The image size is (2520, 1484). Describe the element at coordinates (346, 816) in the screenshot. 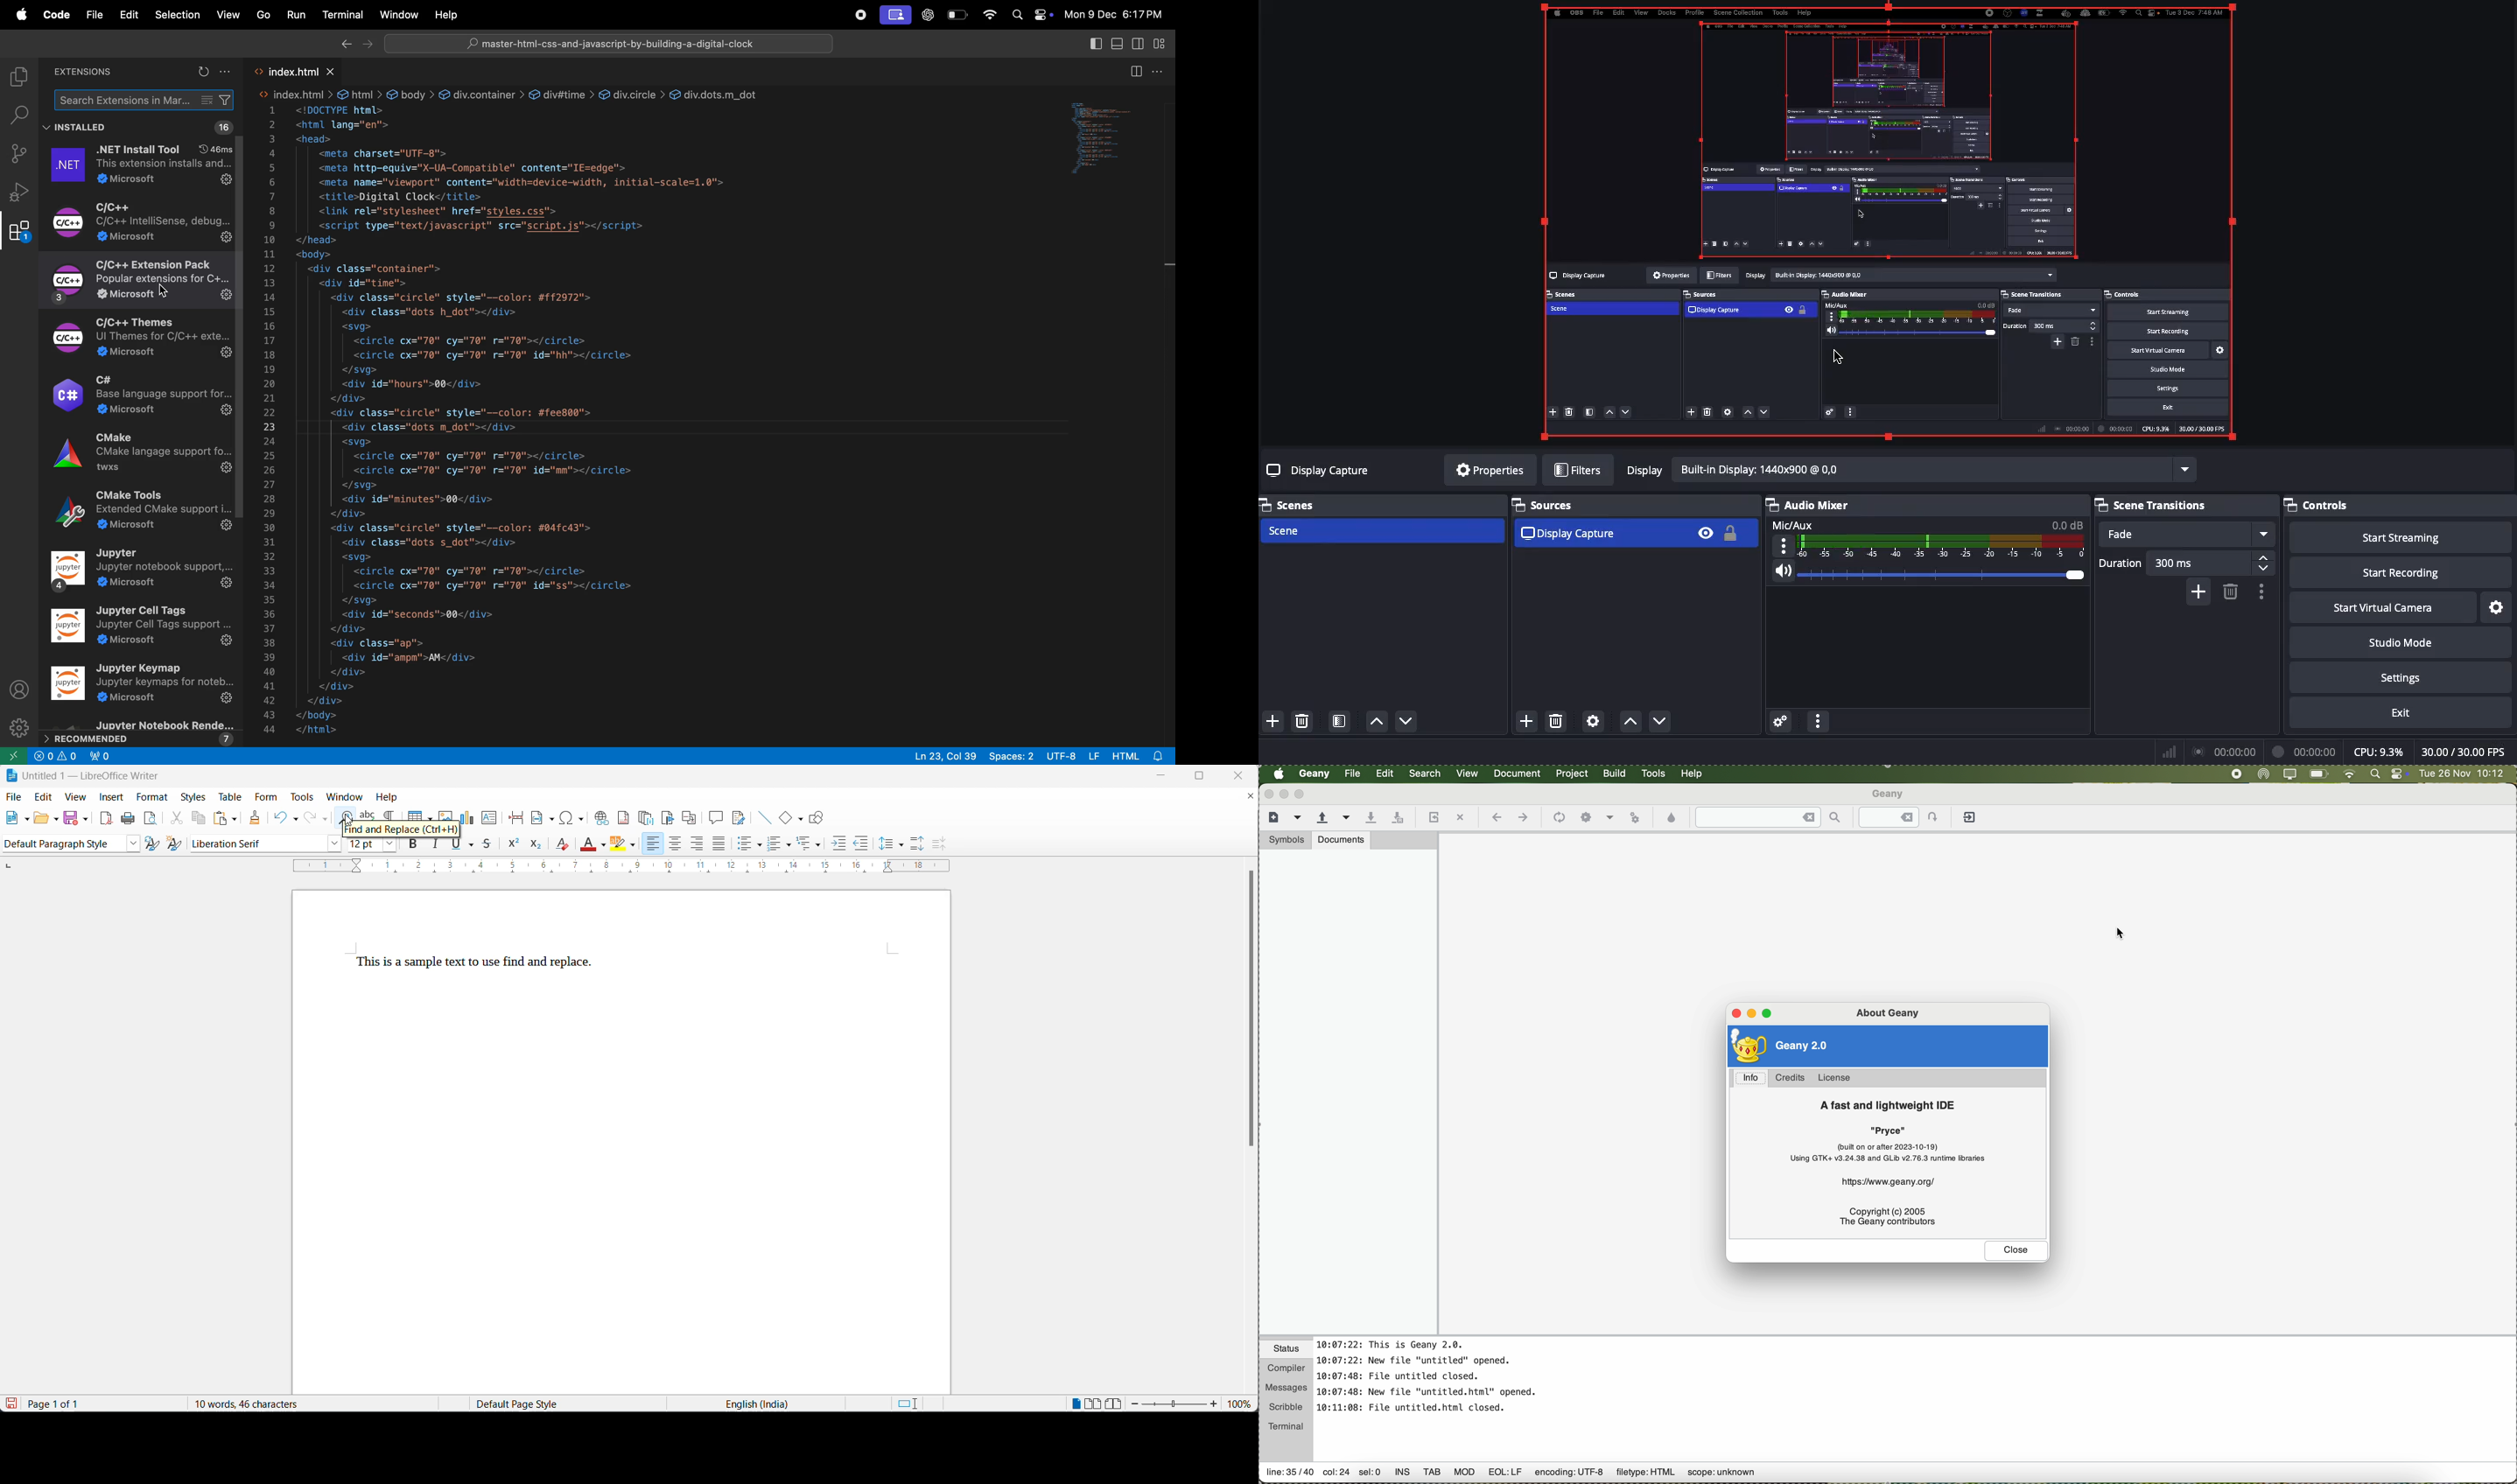

I see `find and replace` at that location.